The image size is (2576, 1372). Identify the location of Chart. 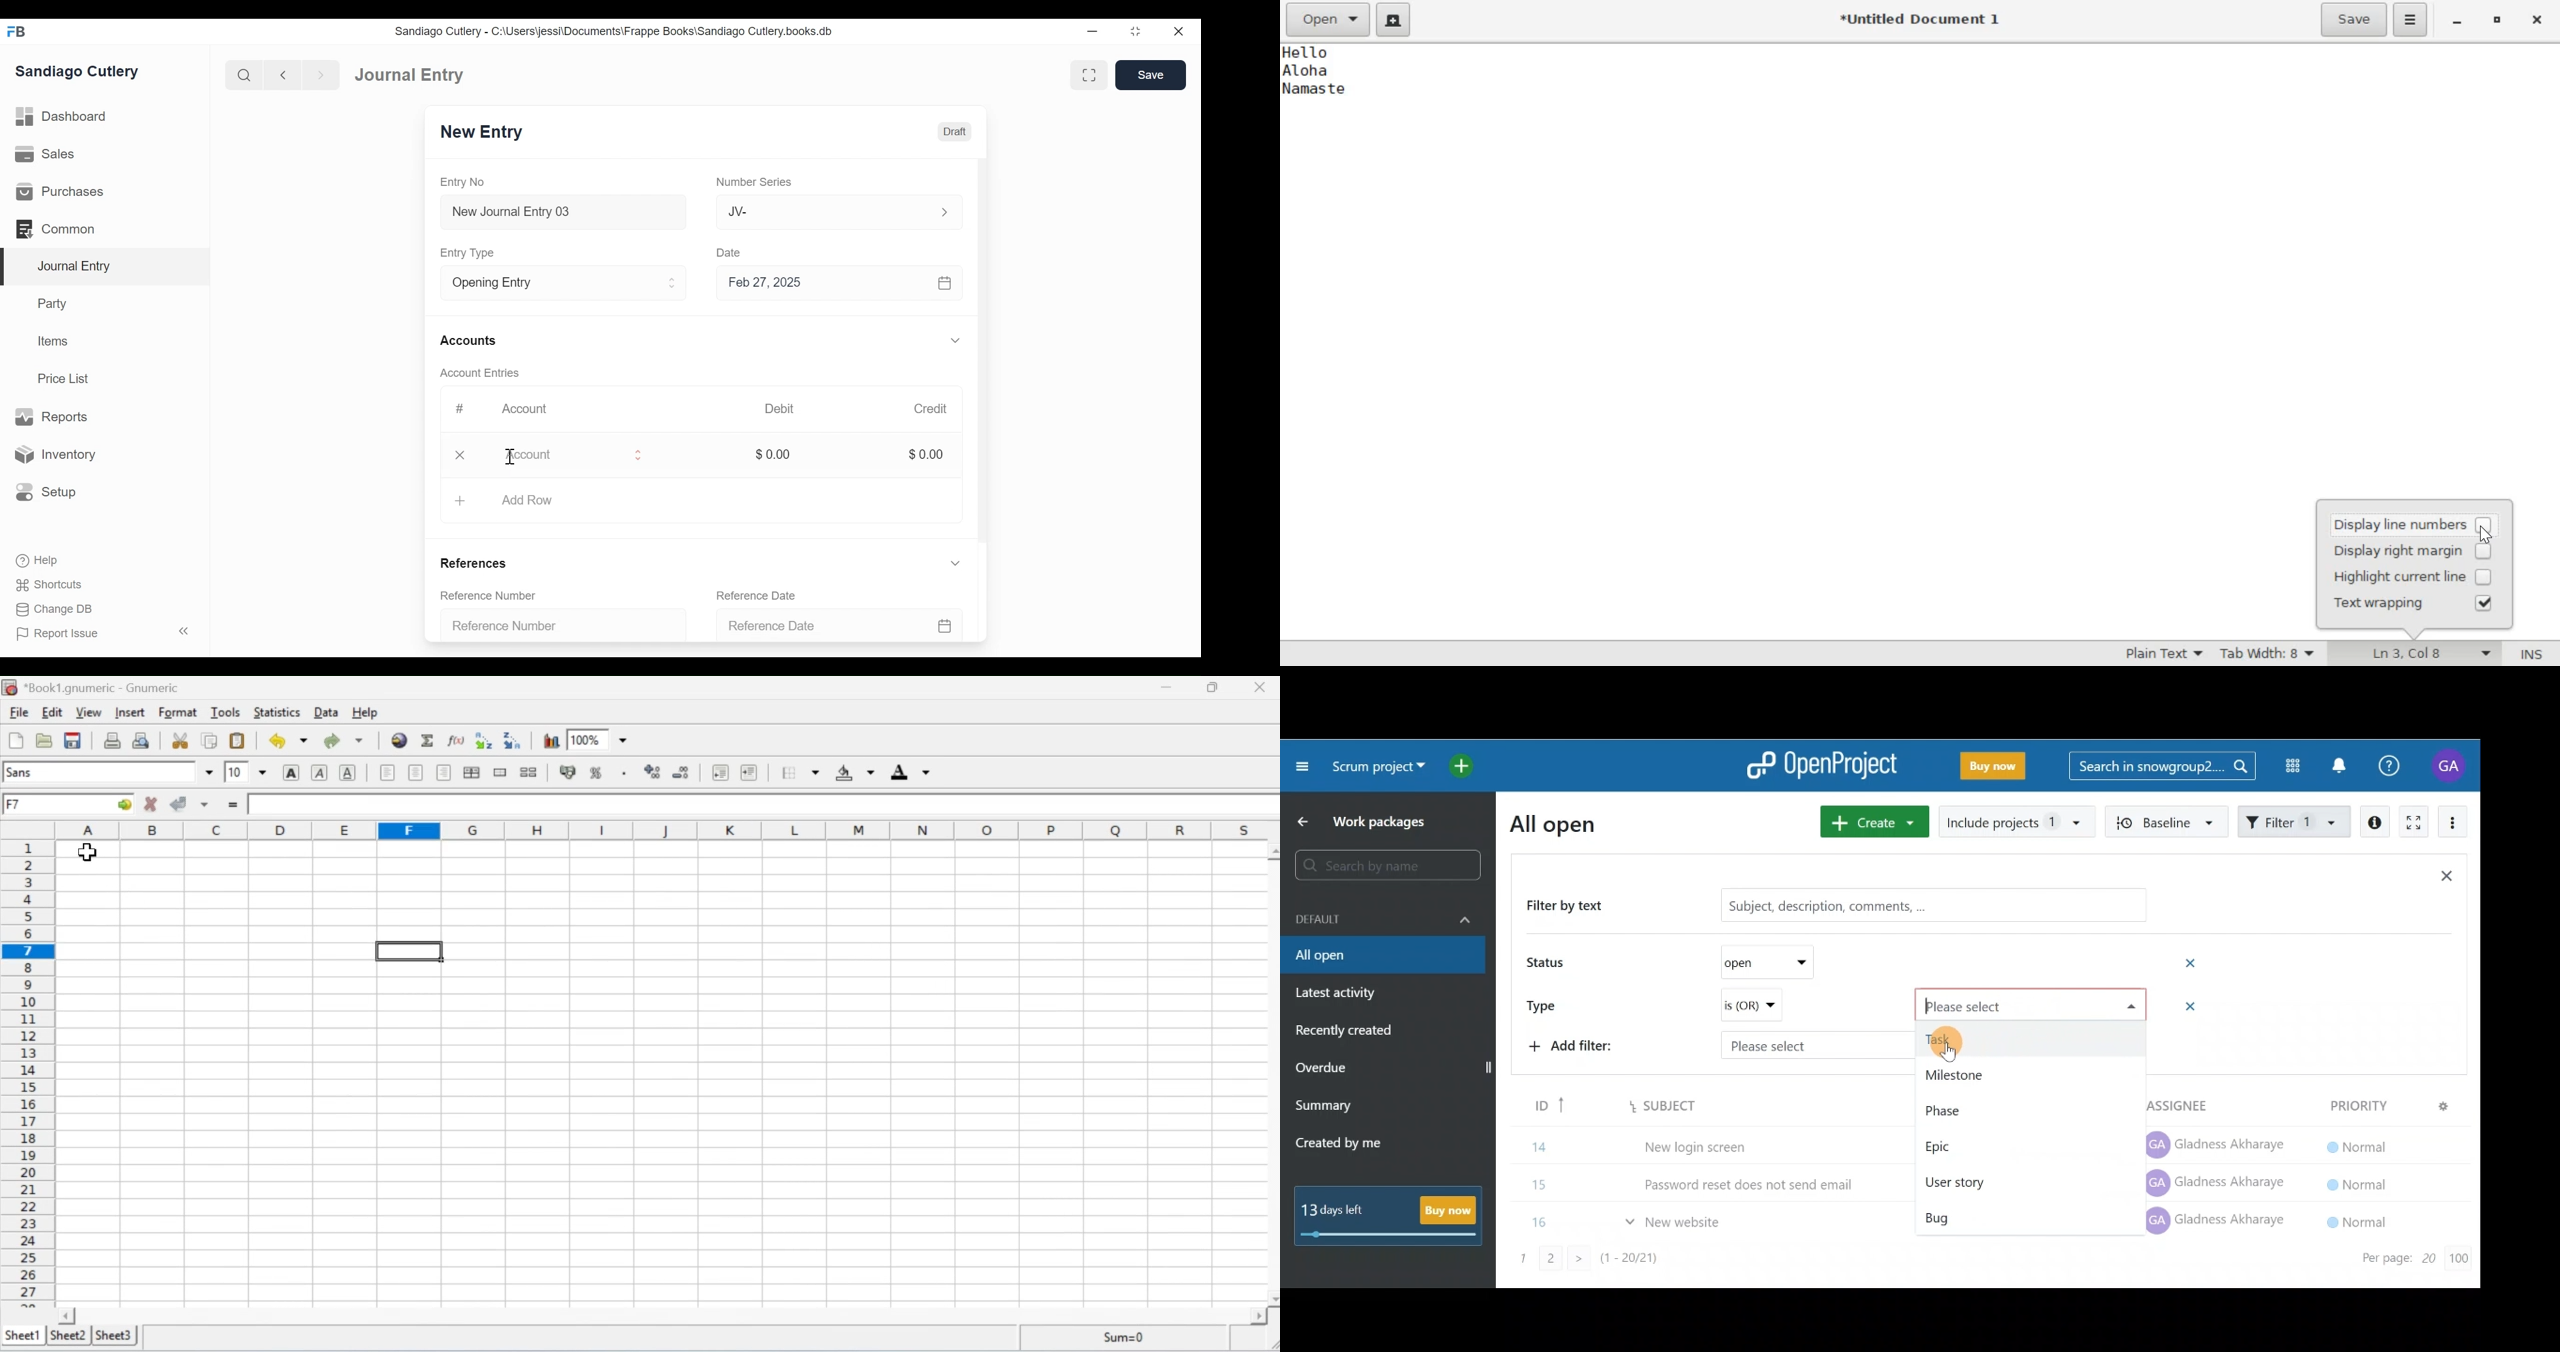
(549, 740).